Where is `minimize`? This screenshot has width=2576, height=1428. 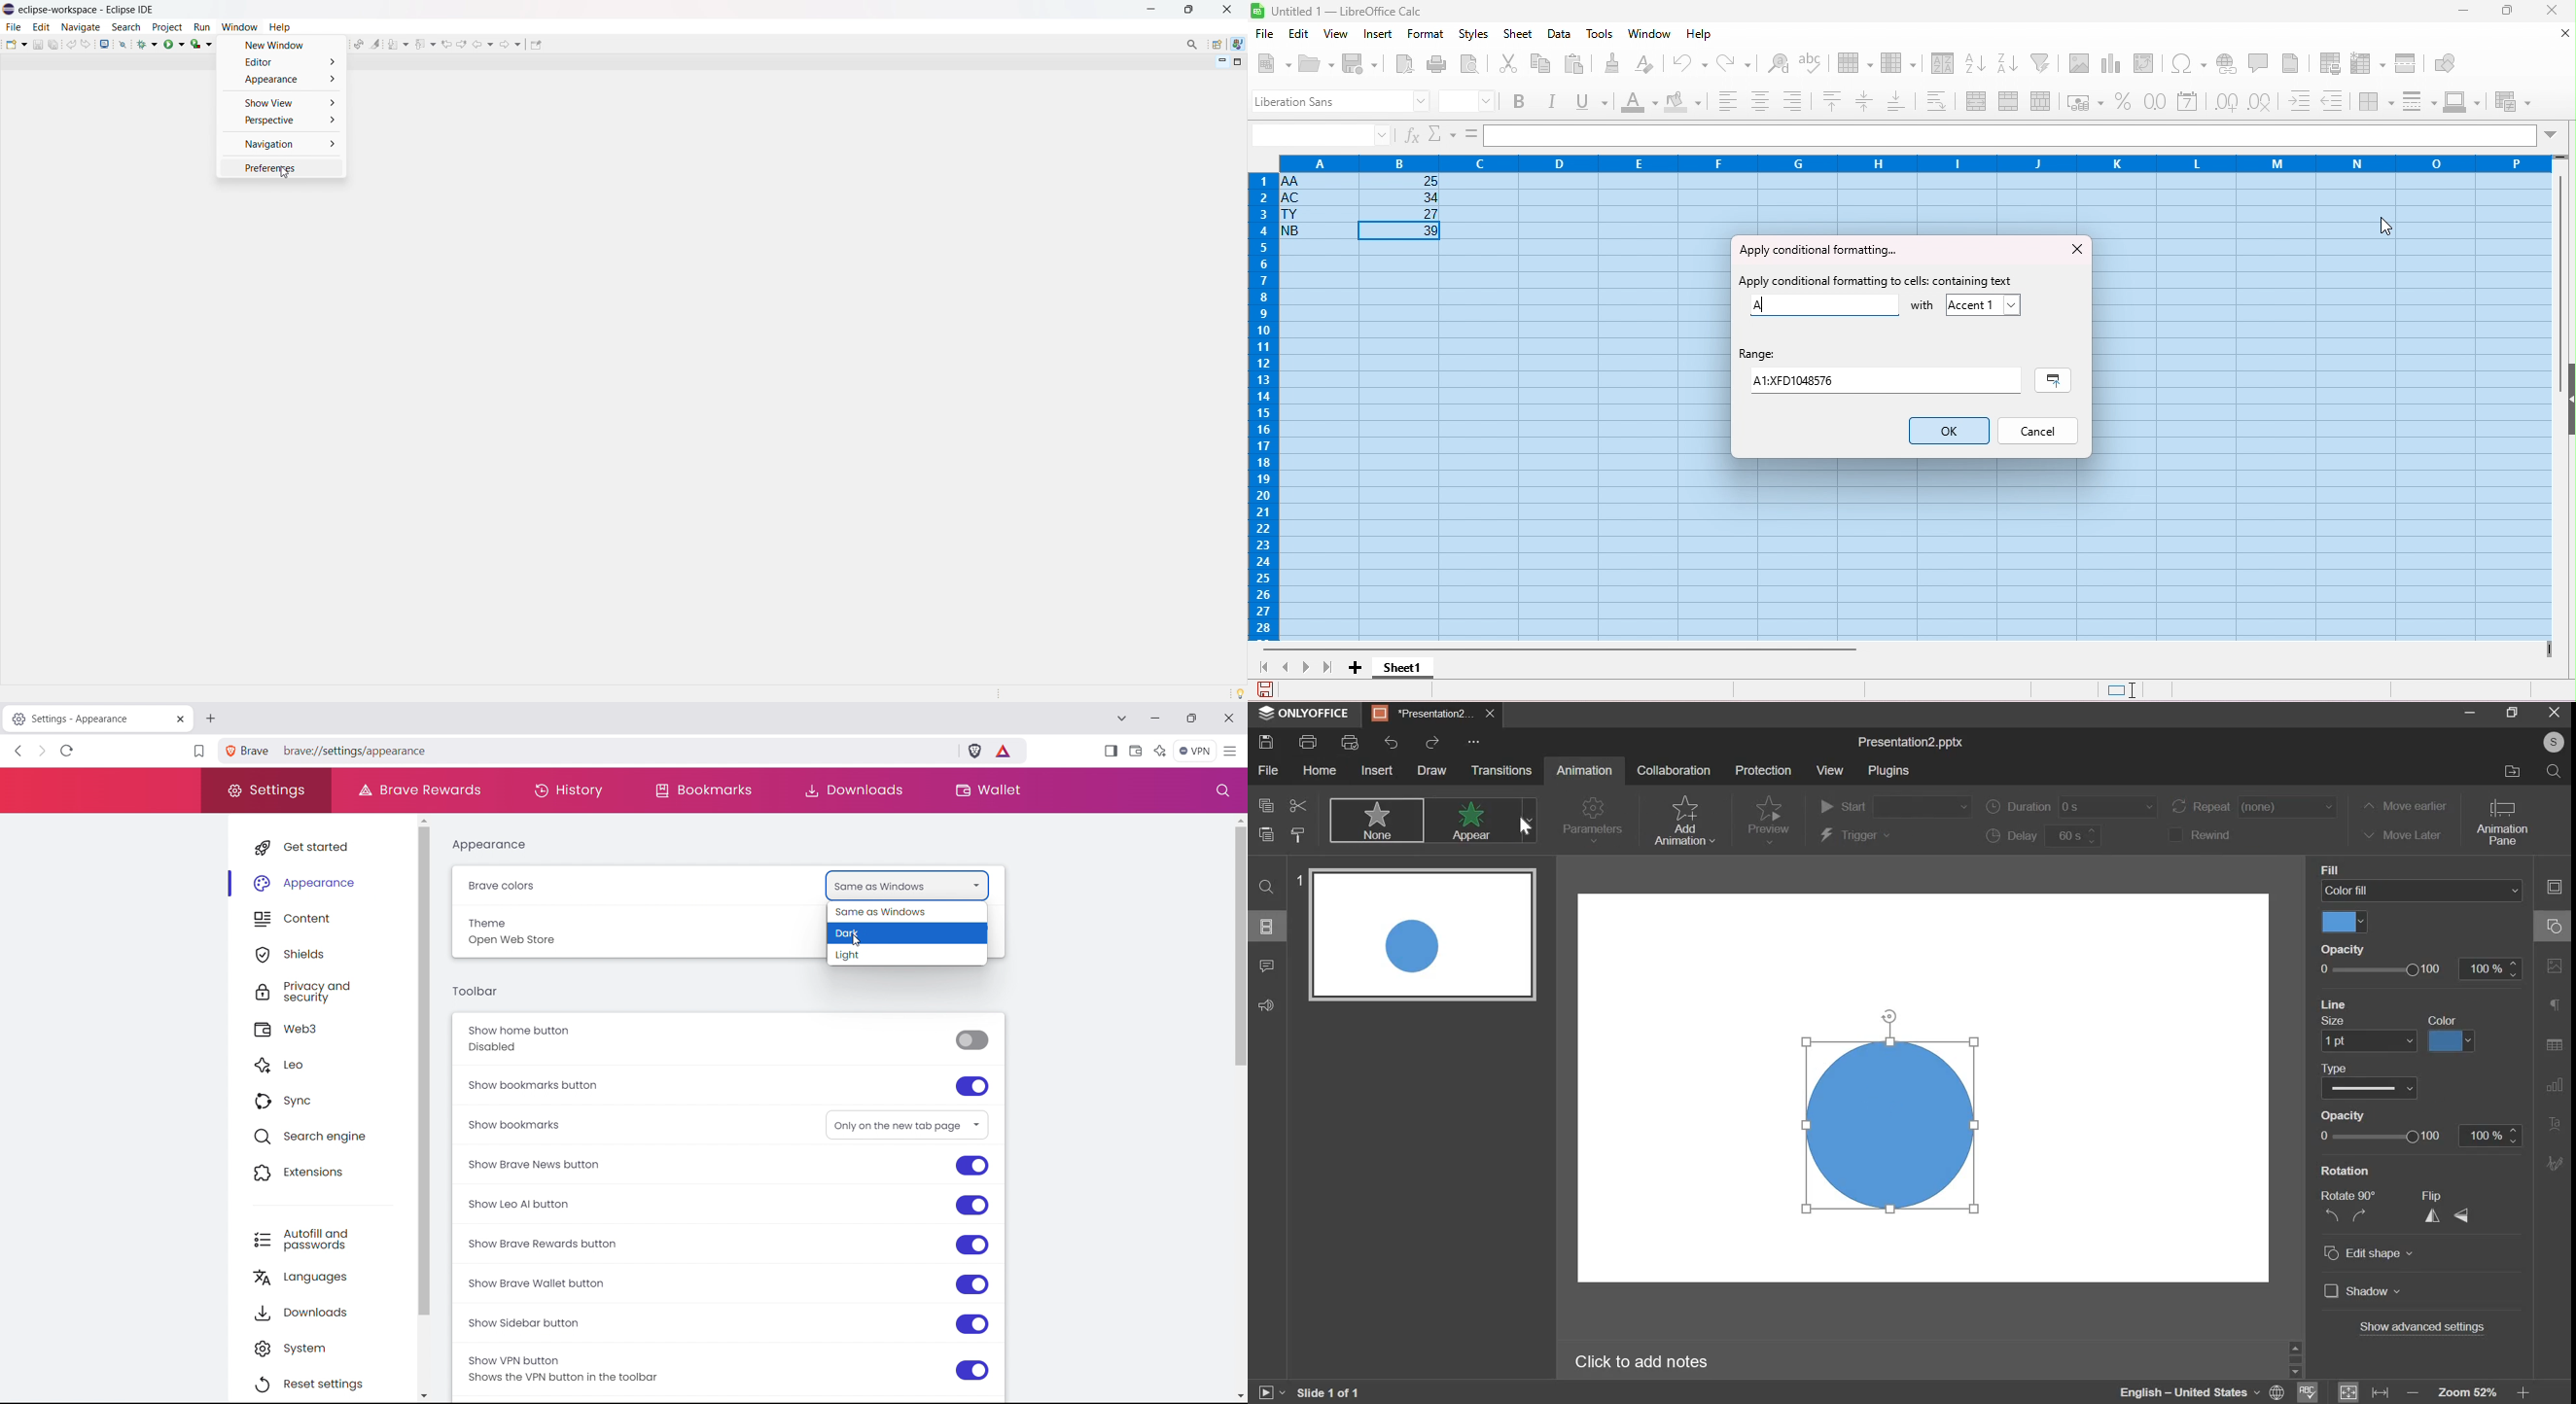
minimize is located at coordinates (2462, 12).